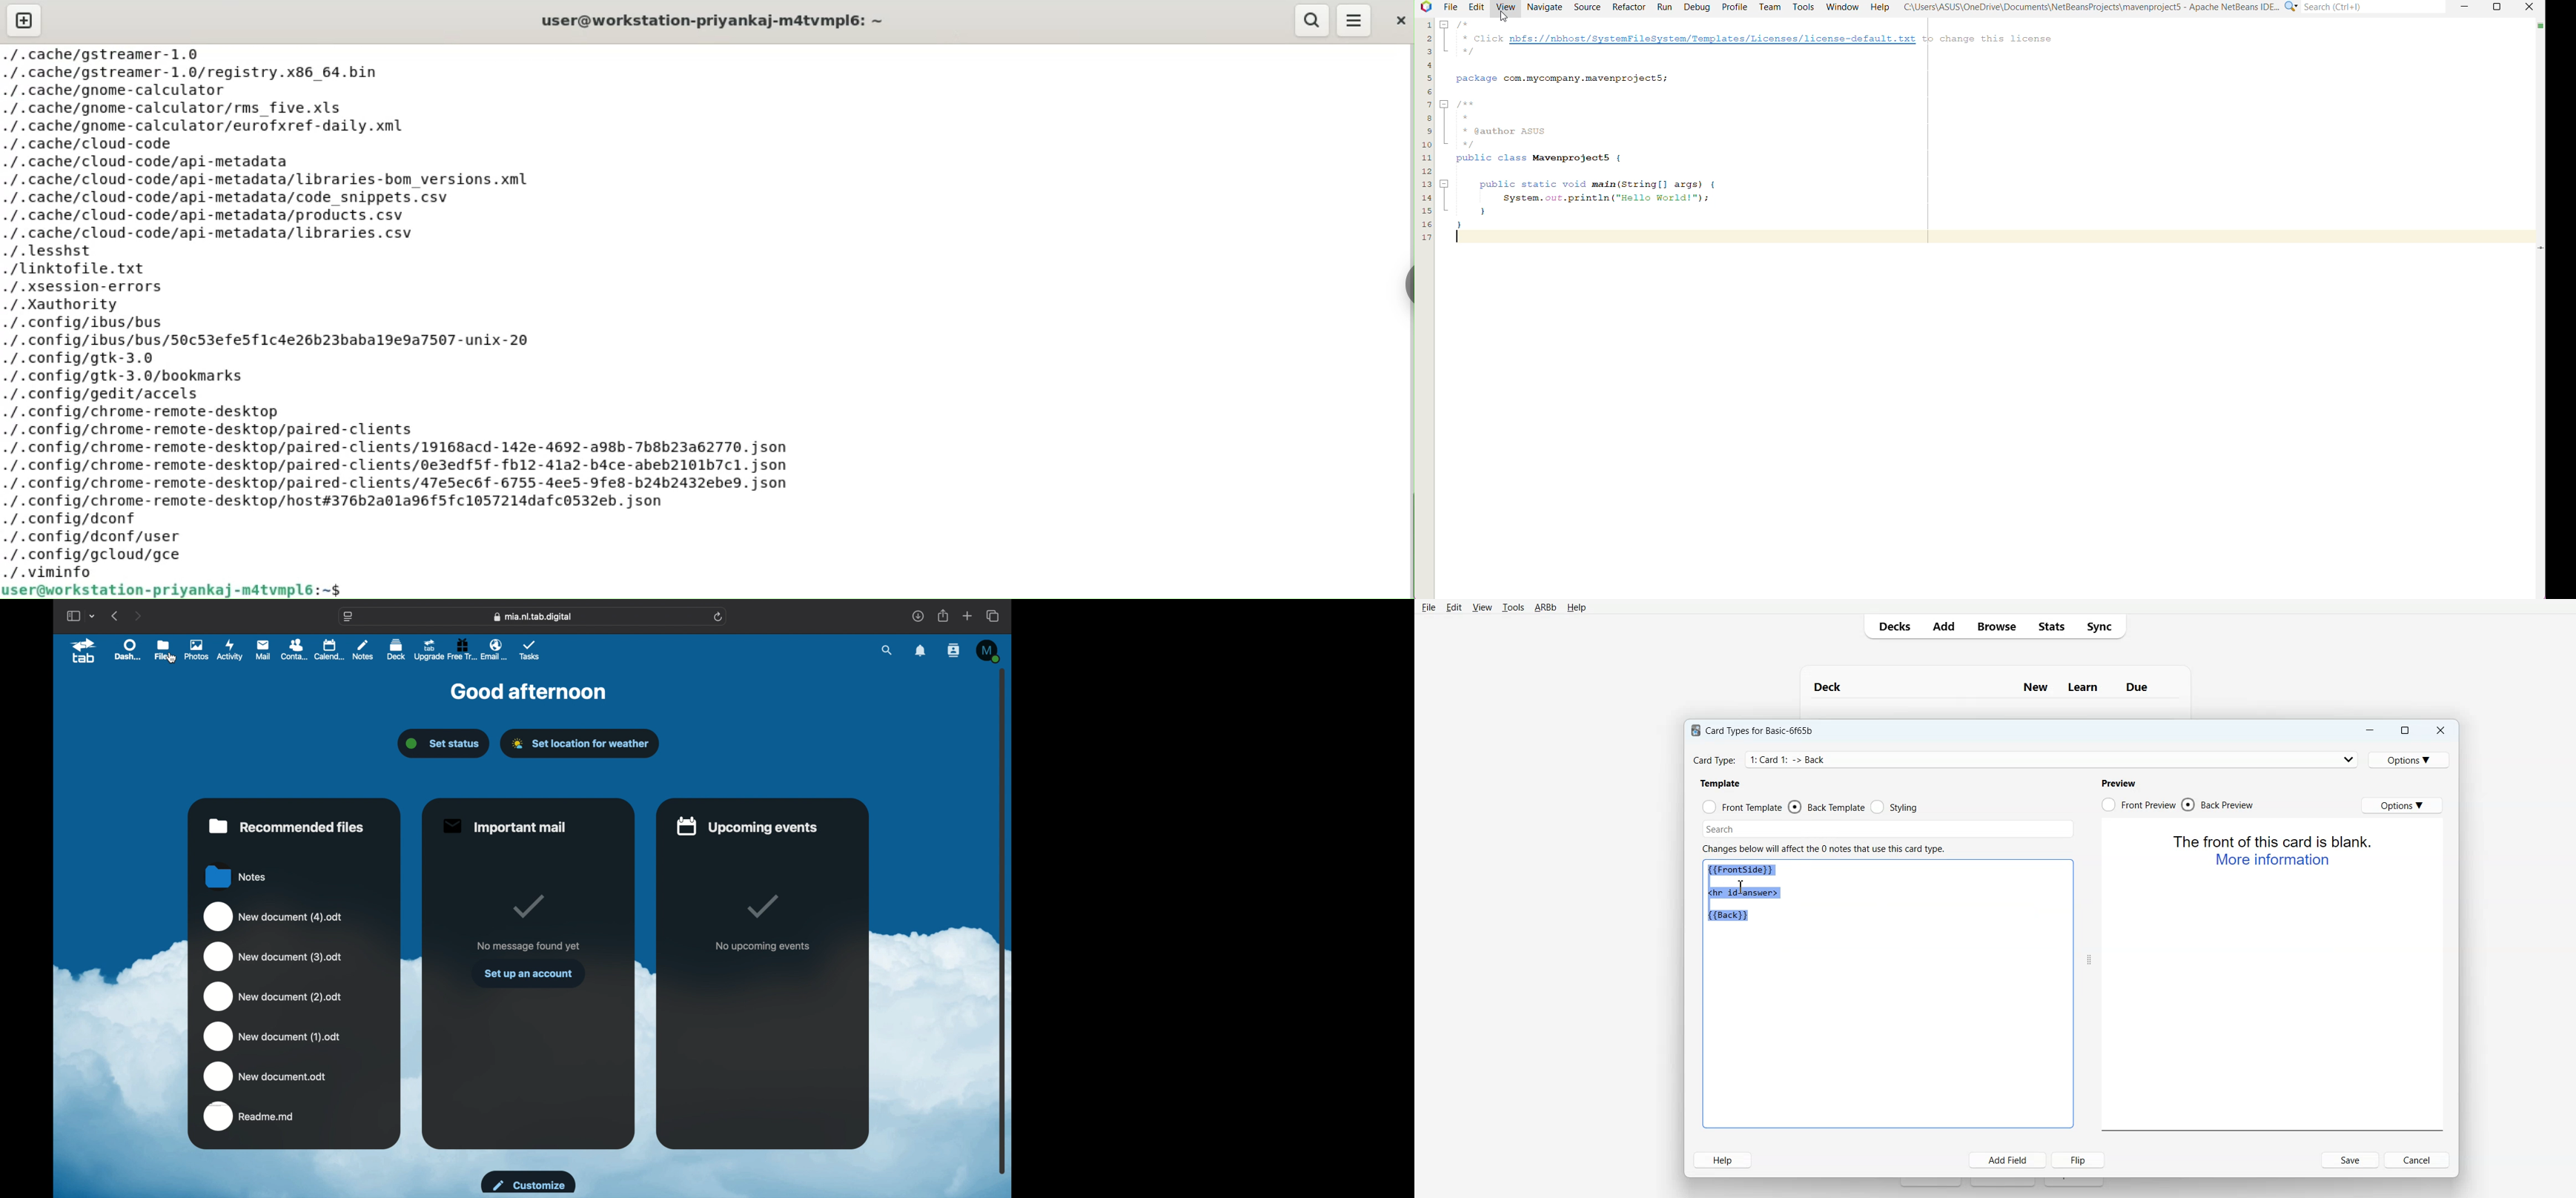 The width and height of the screenshot is (2576, 1204). Describe the element at coordinates (93, 616) in the screenshot. I see `tab group picker` at that location.